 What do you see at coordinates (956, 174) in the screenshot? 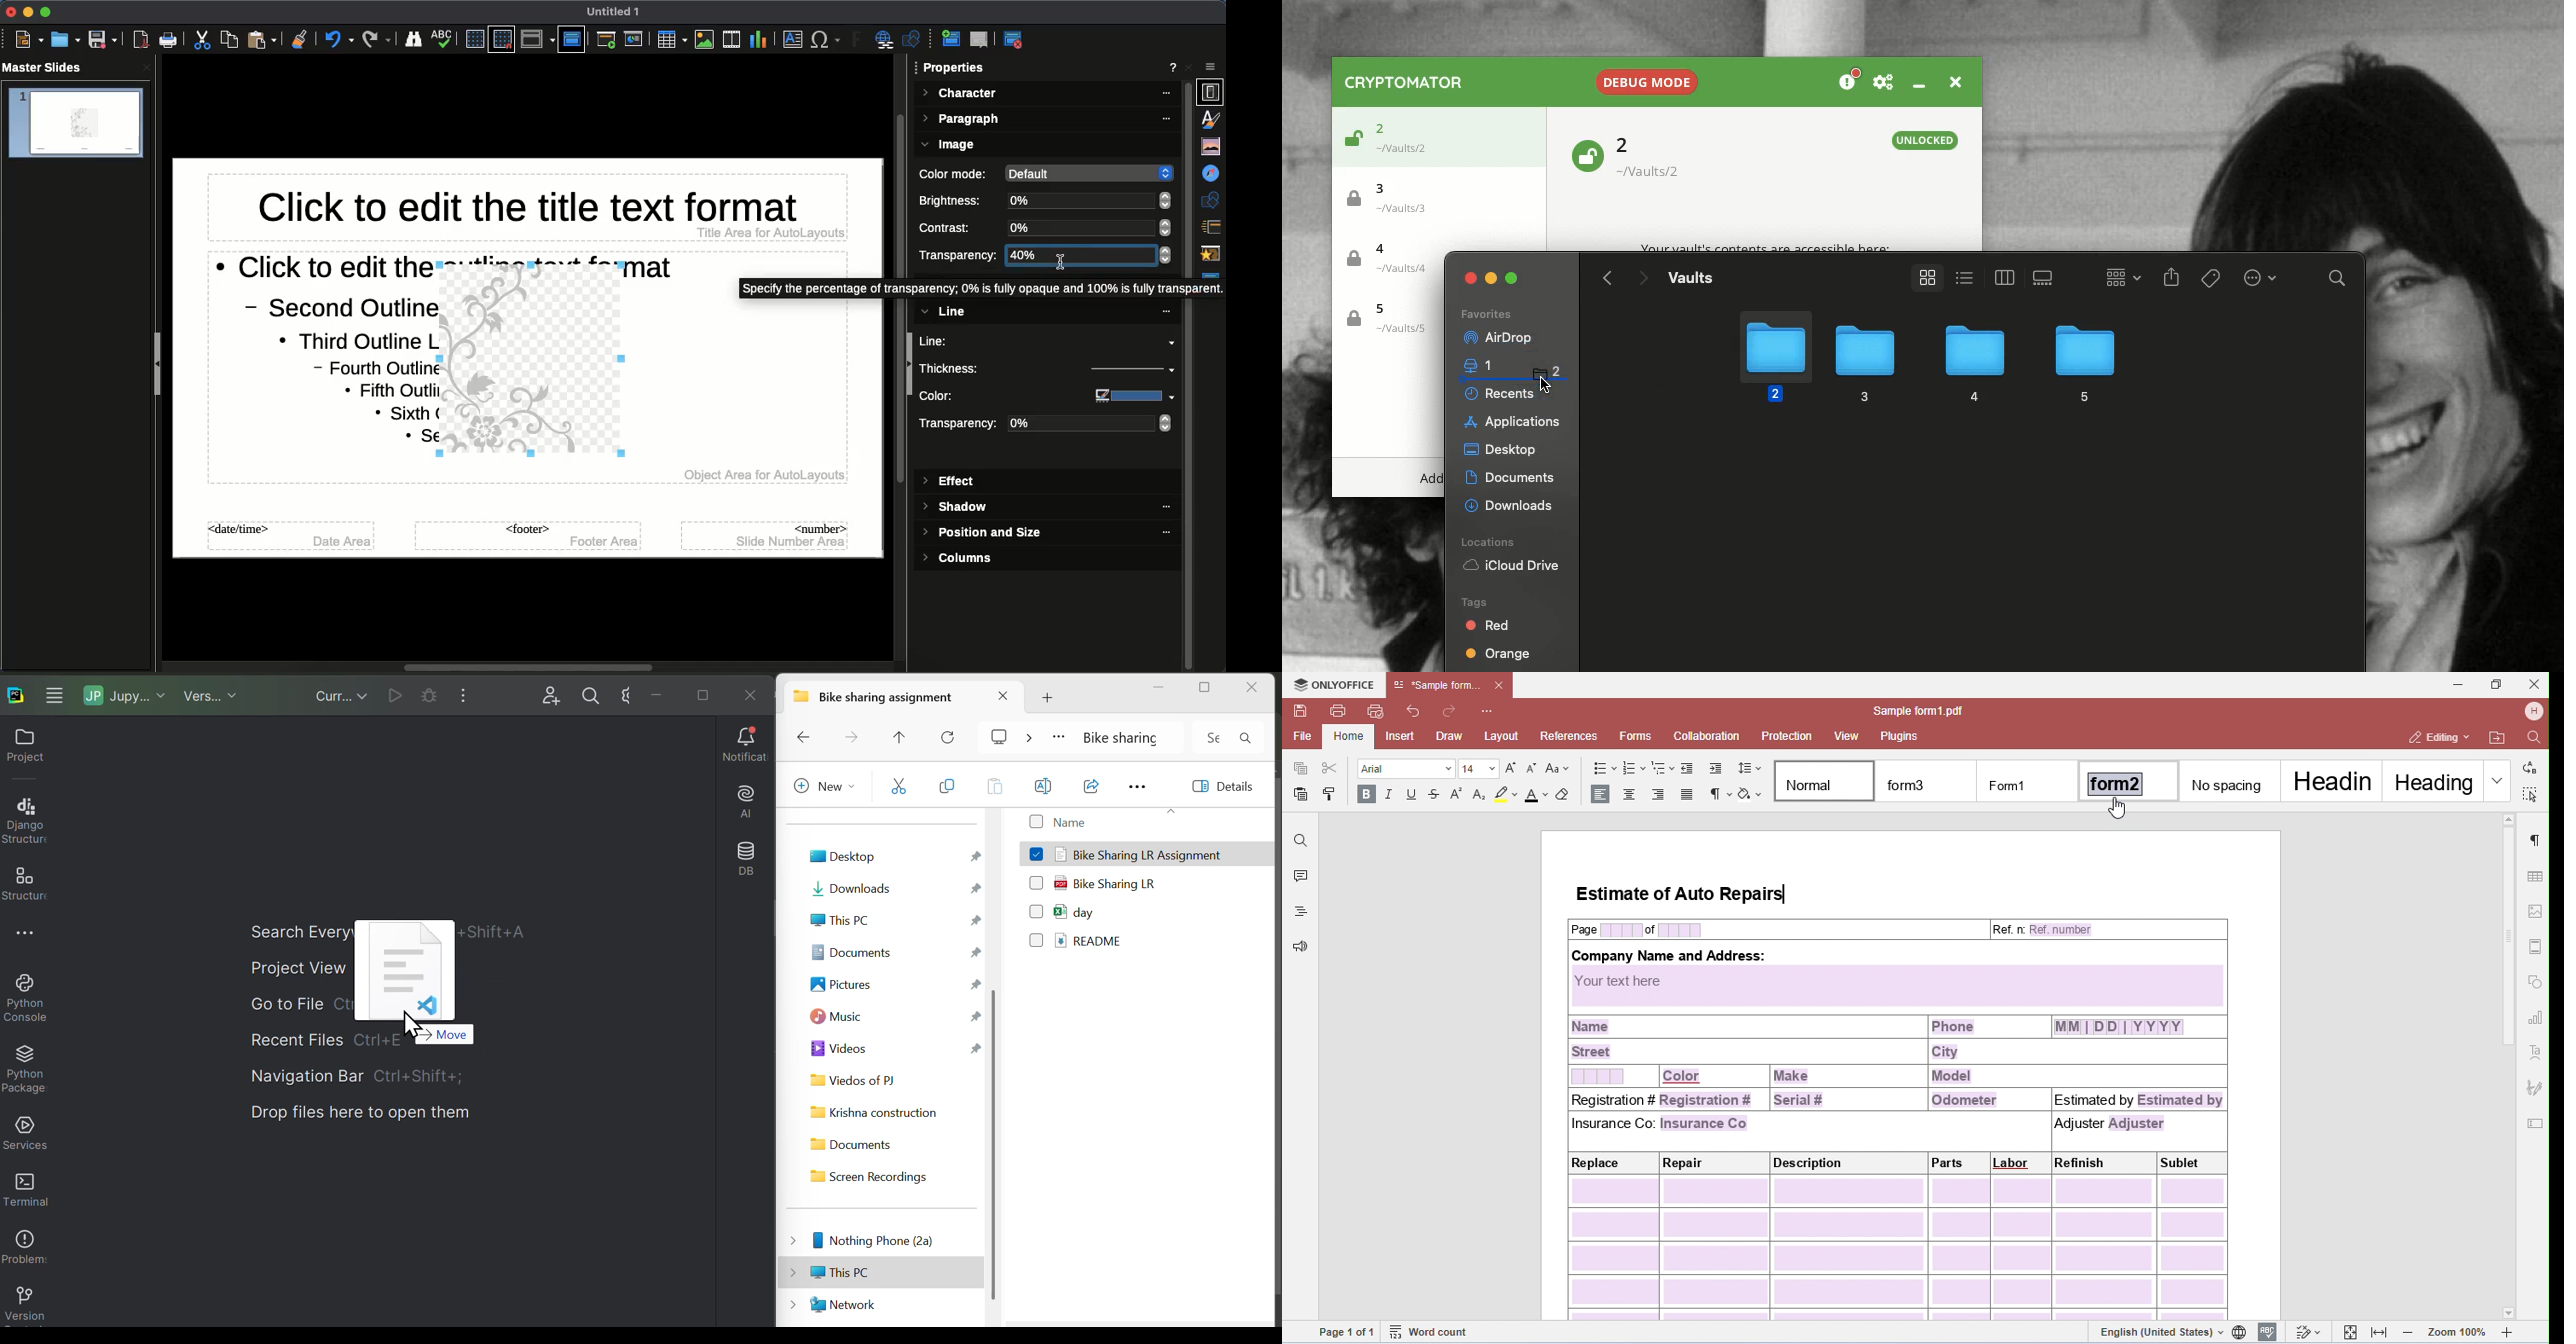
I see `Color mode` at bounding box center [956, 174].